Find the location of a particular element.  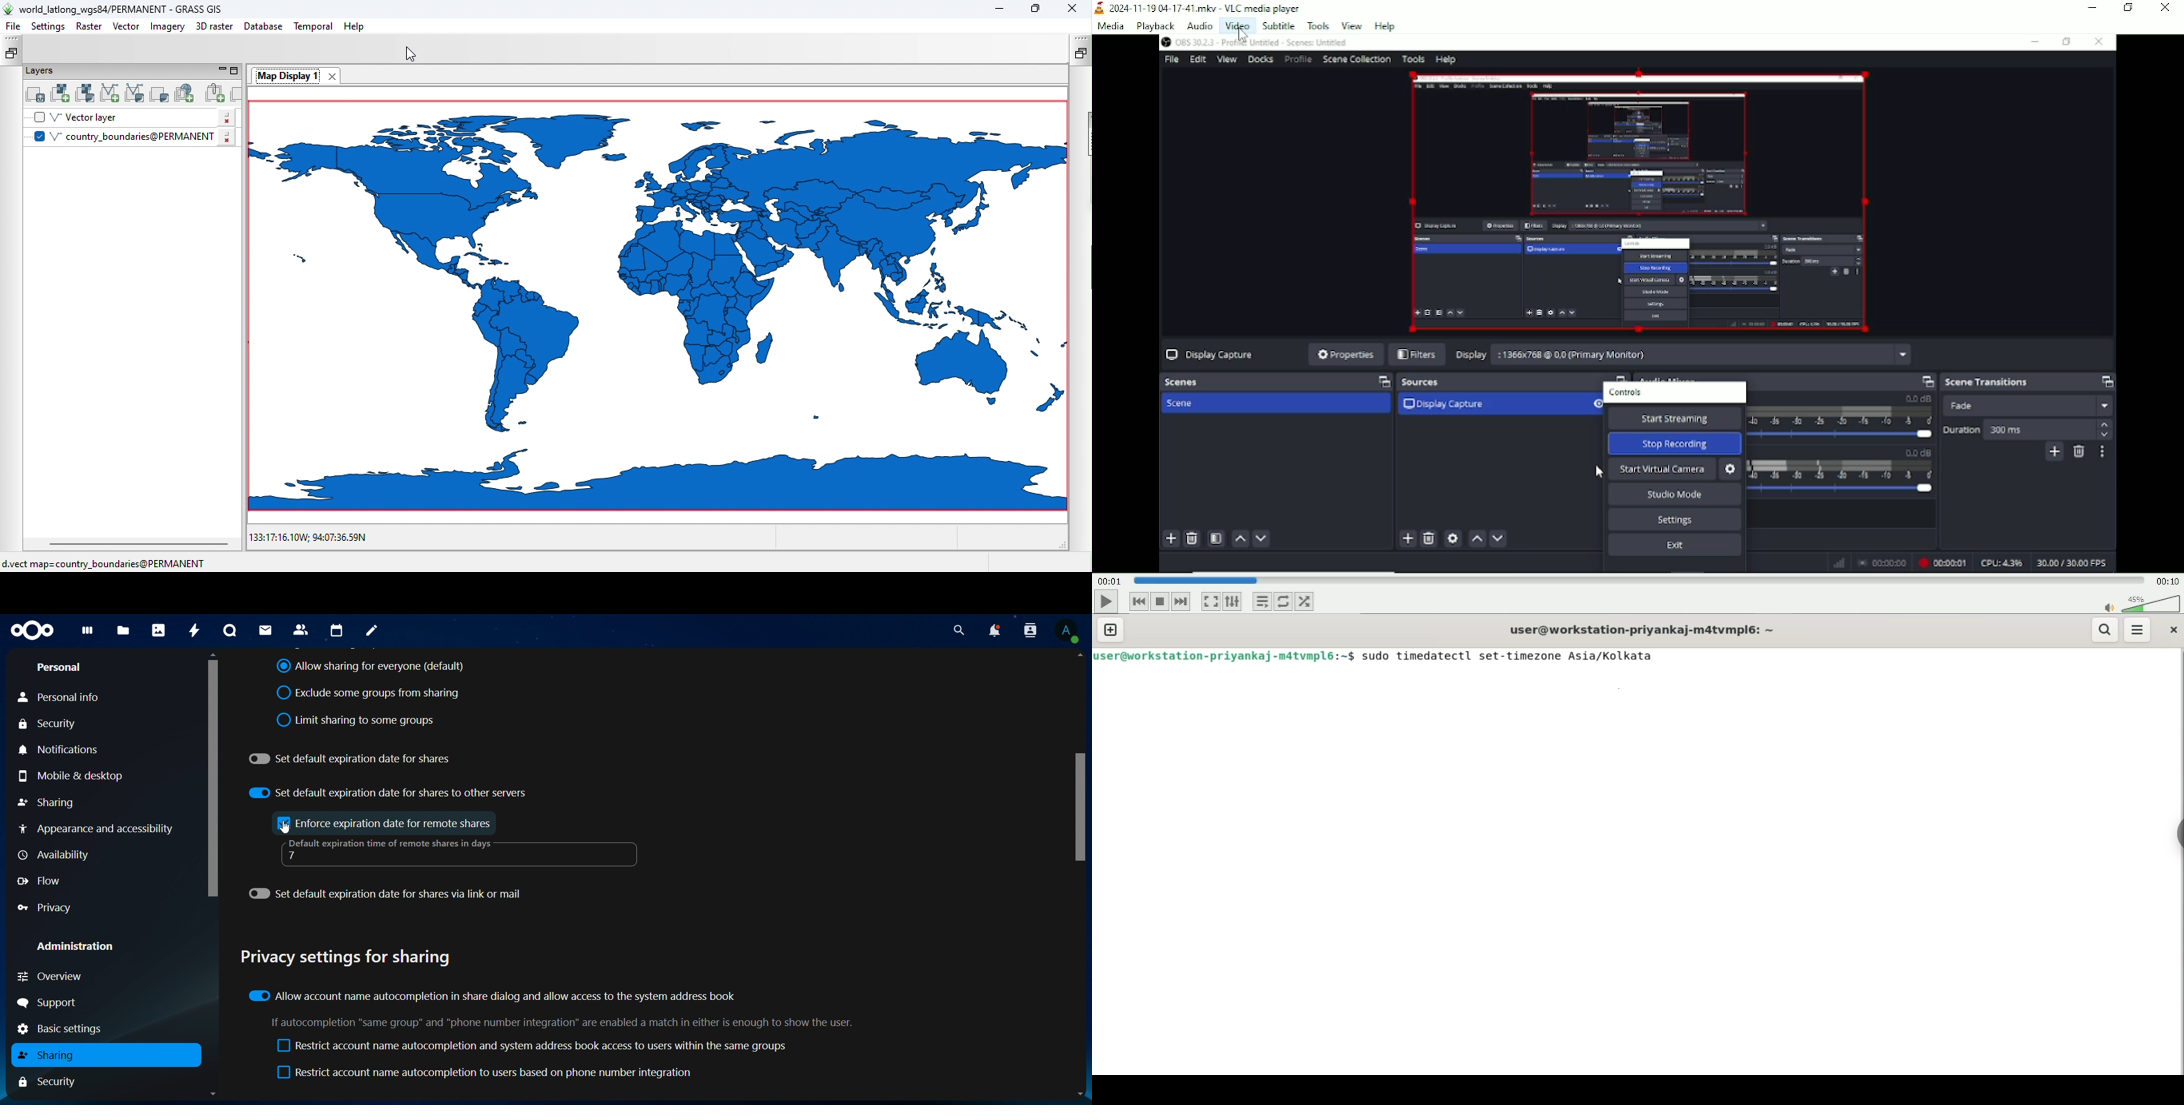

cursor is located at coordinates (1244, 39).